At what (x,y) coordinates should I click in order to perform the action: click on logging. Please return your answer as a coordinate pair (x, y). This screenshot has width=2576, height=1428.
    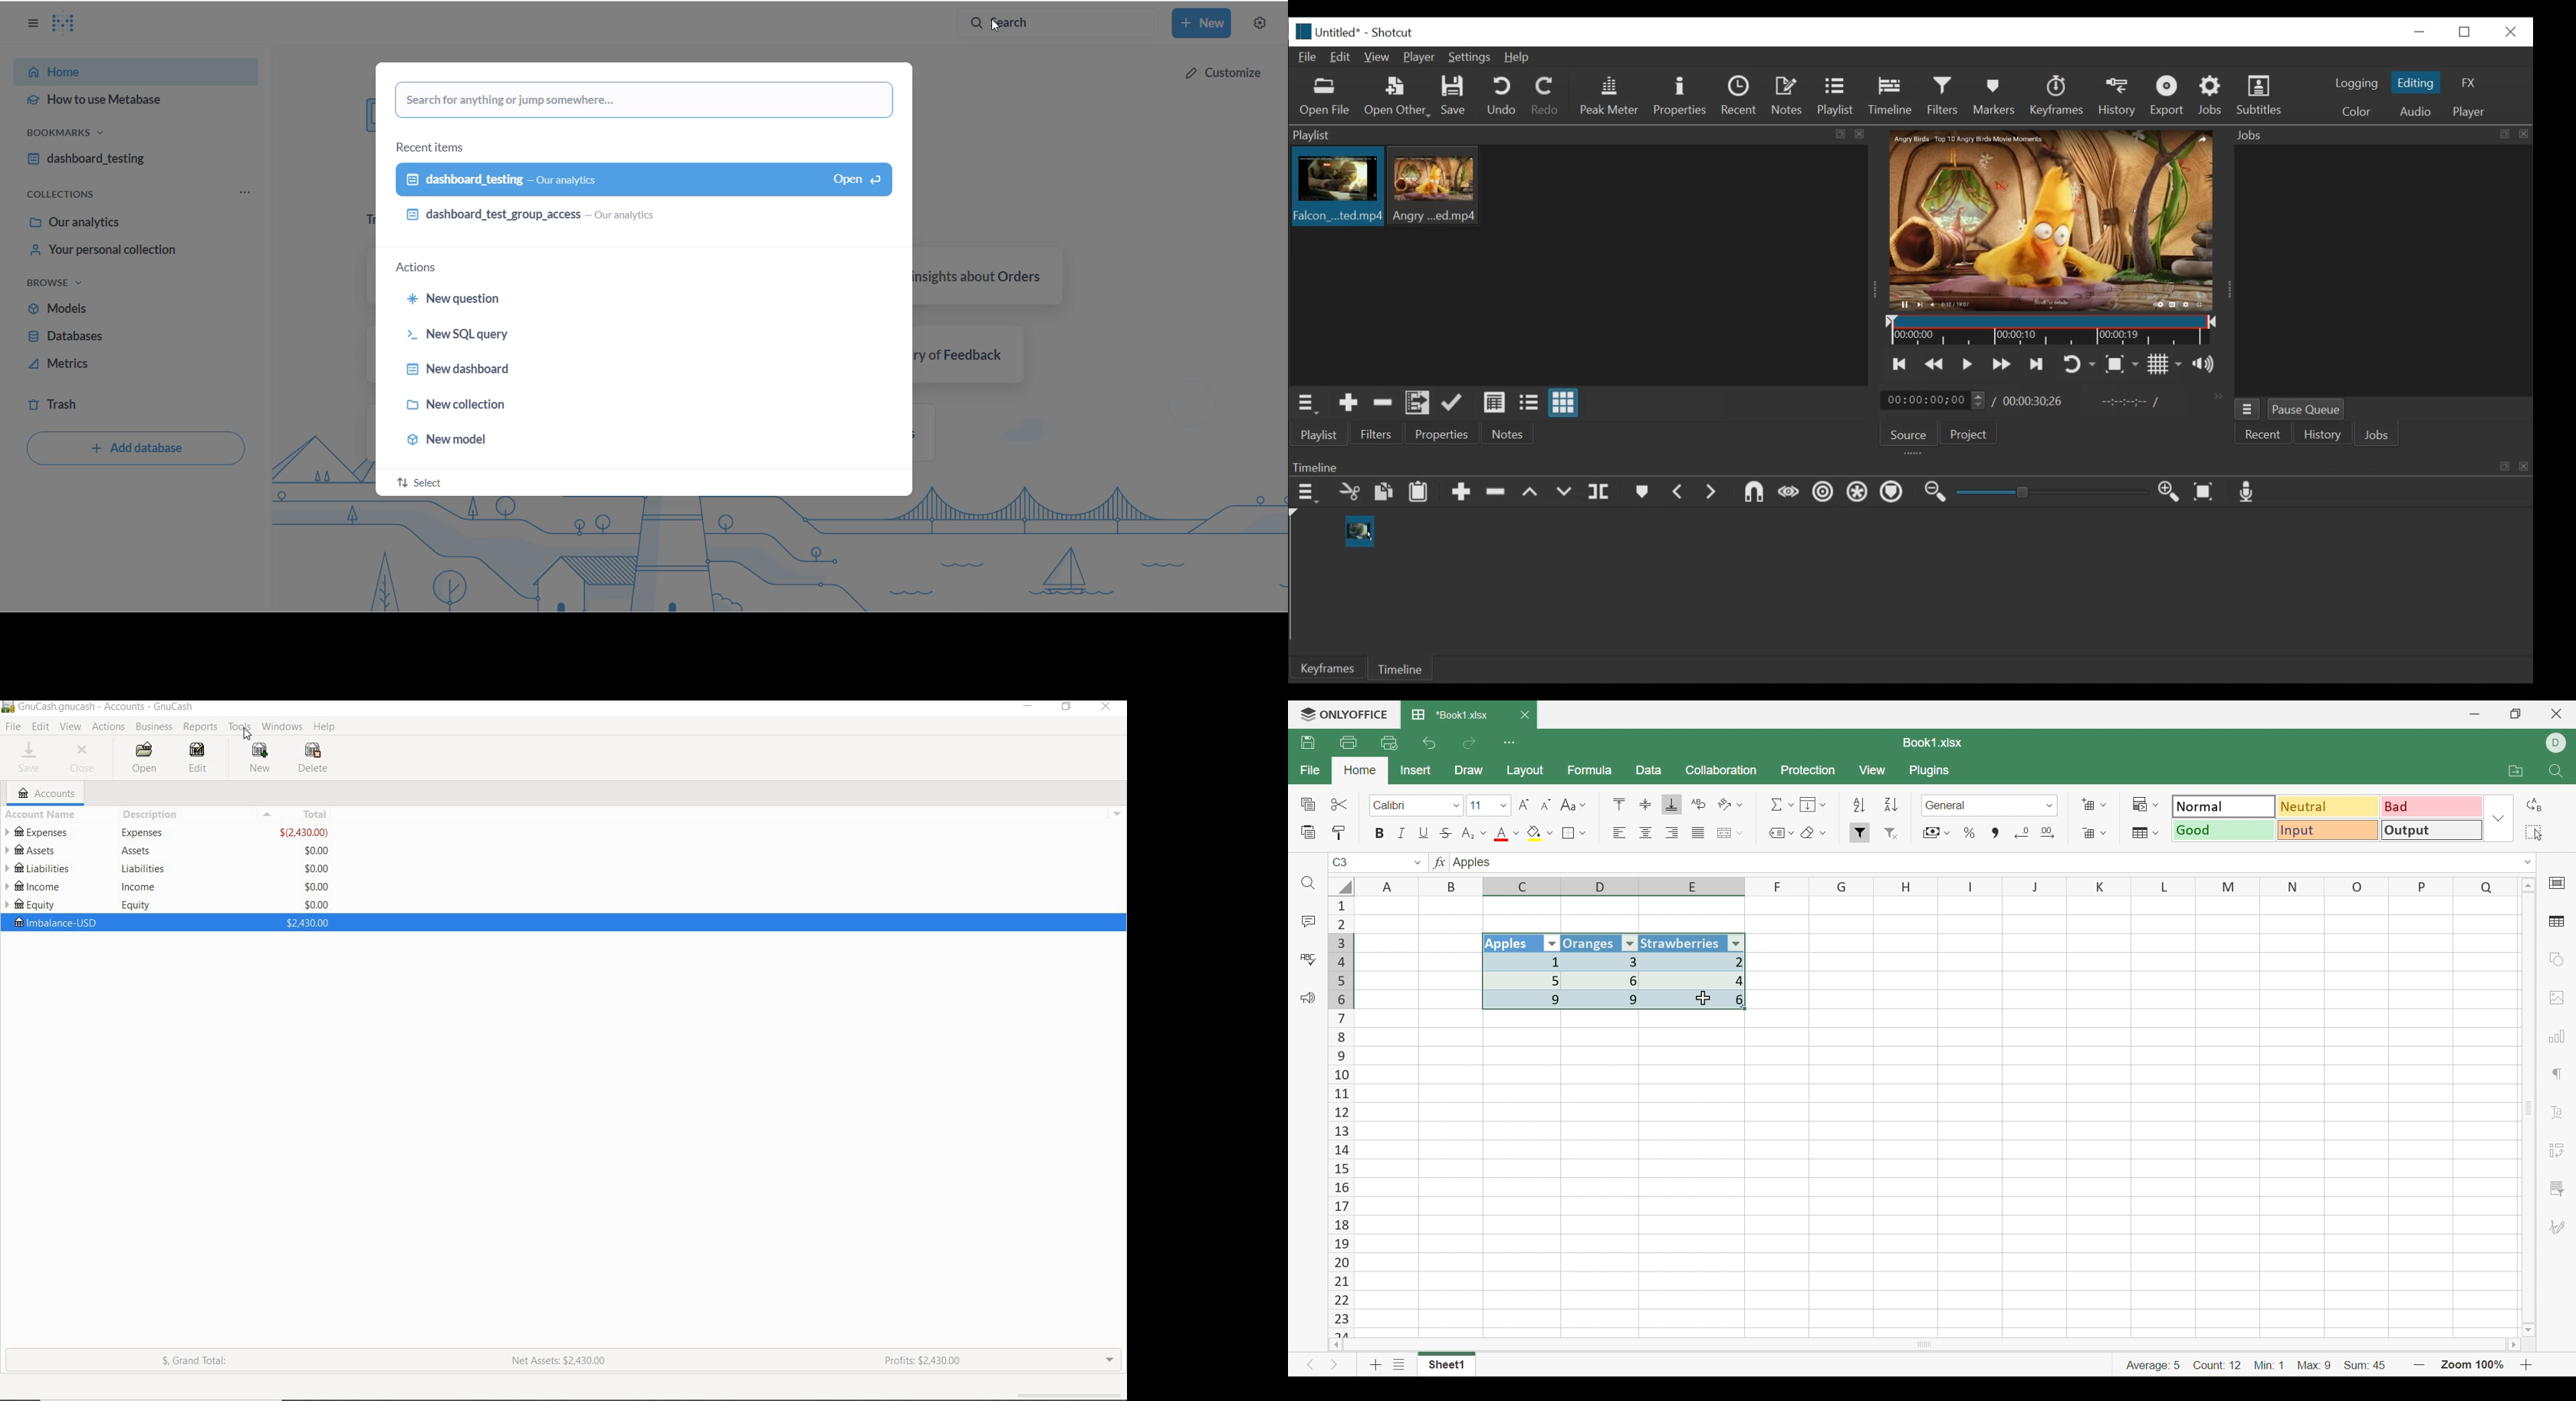
    Looking at the image, I should click on (2356, 83).